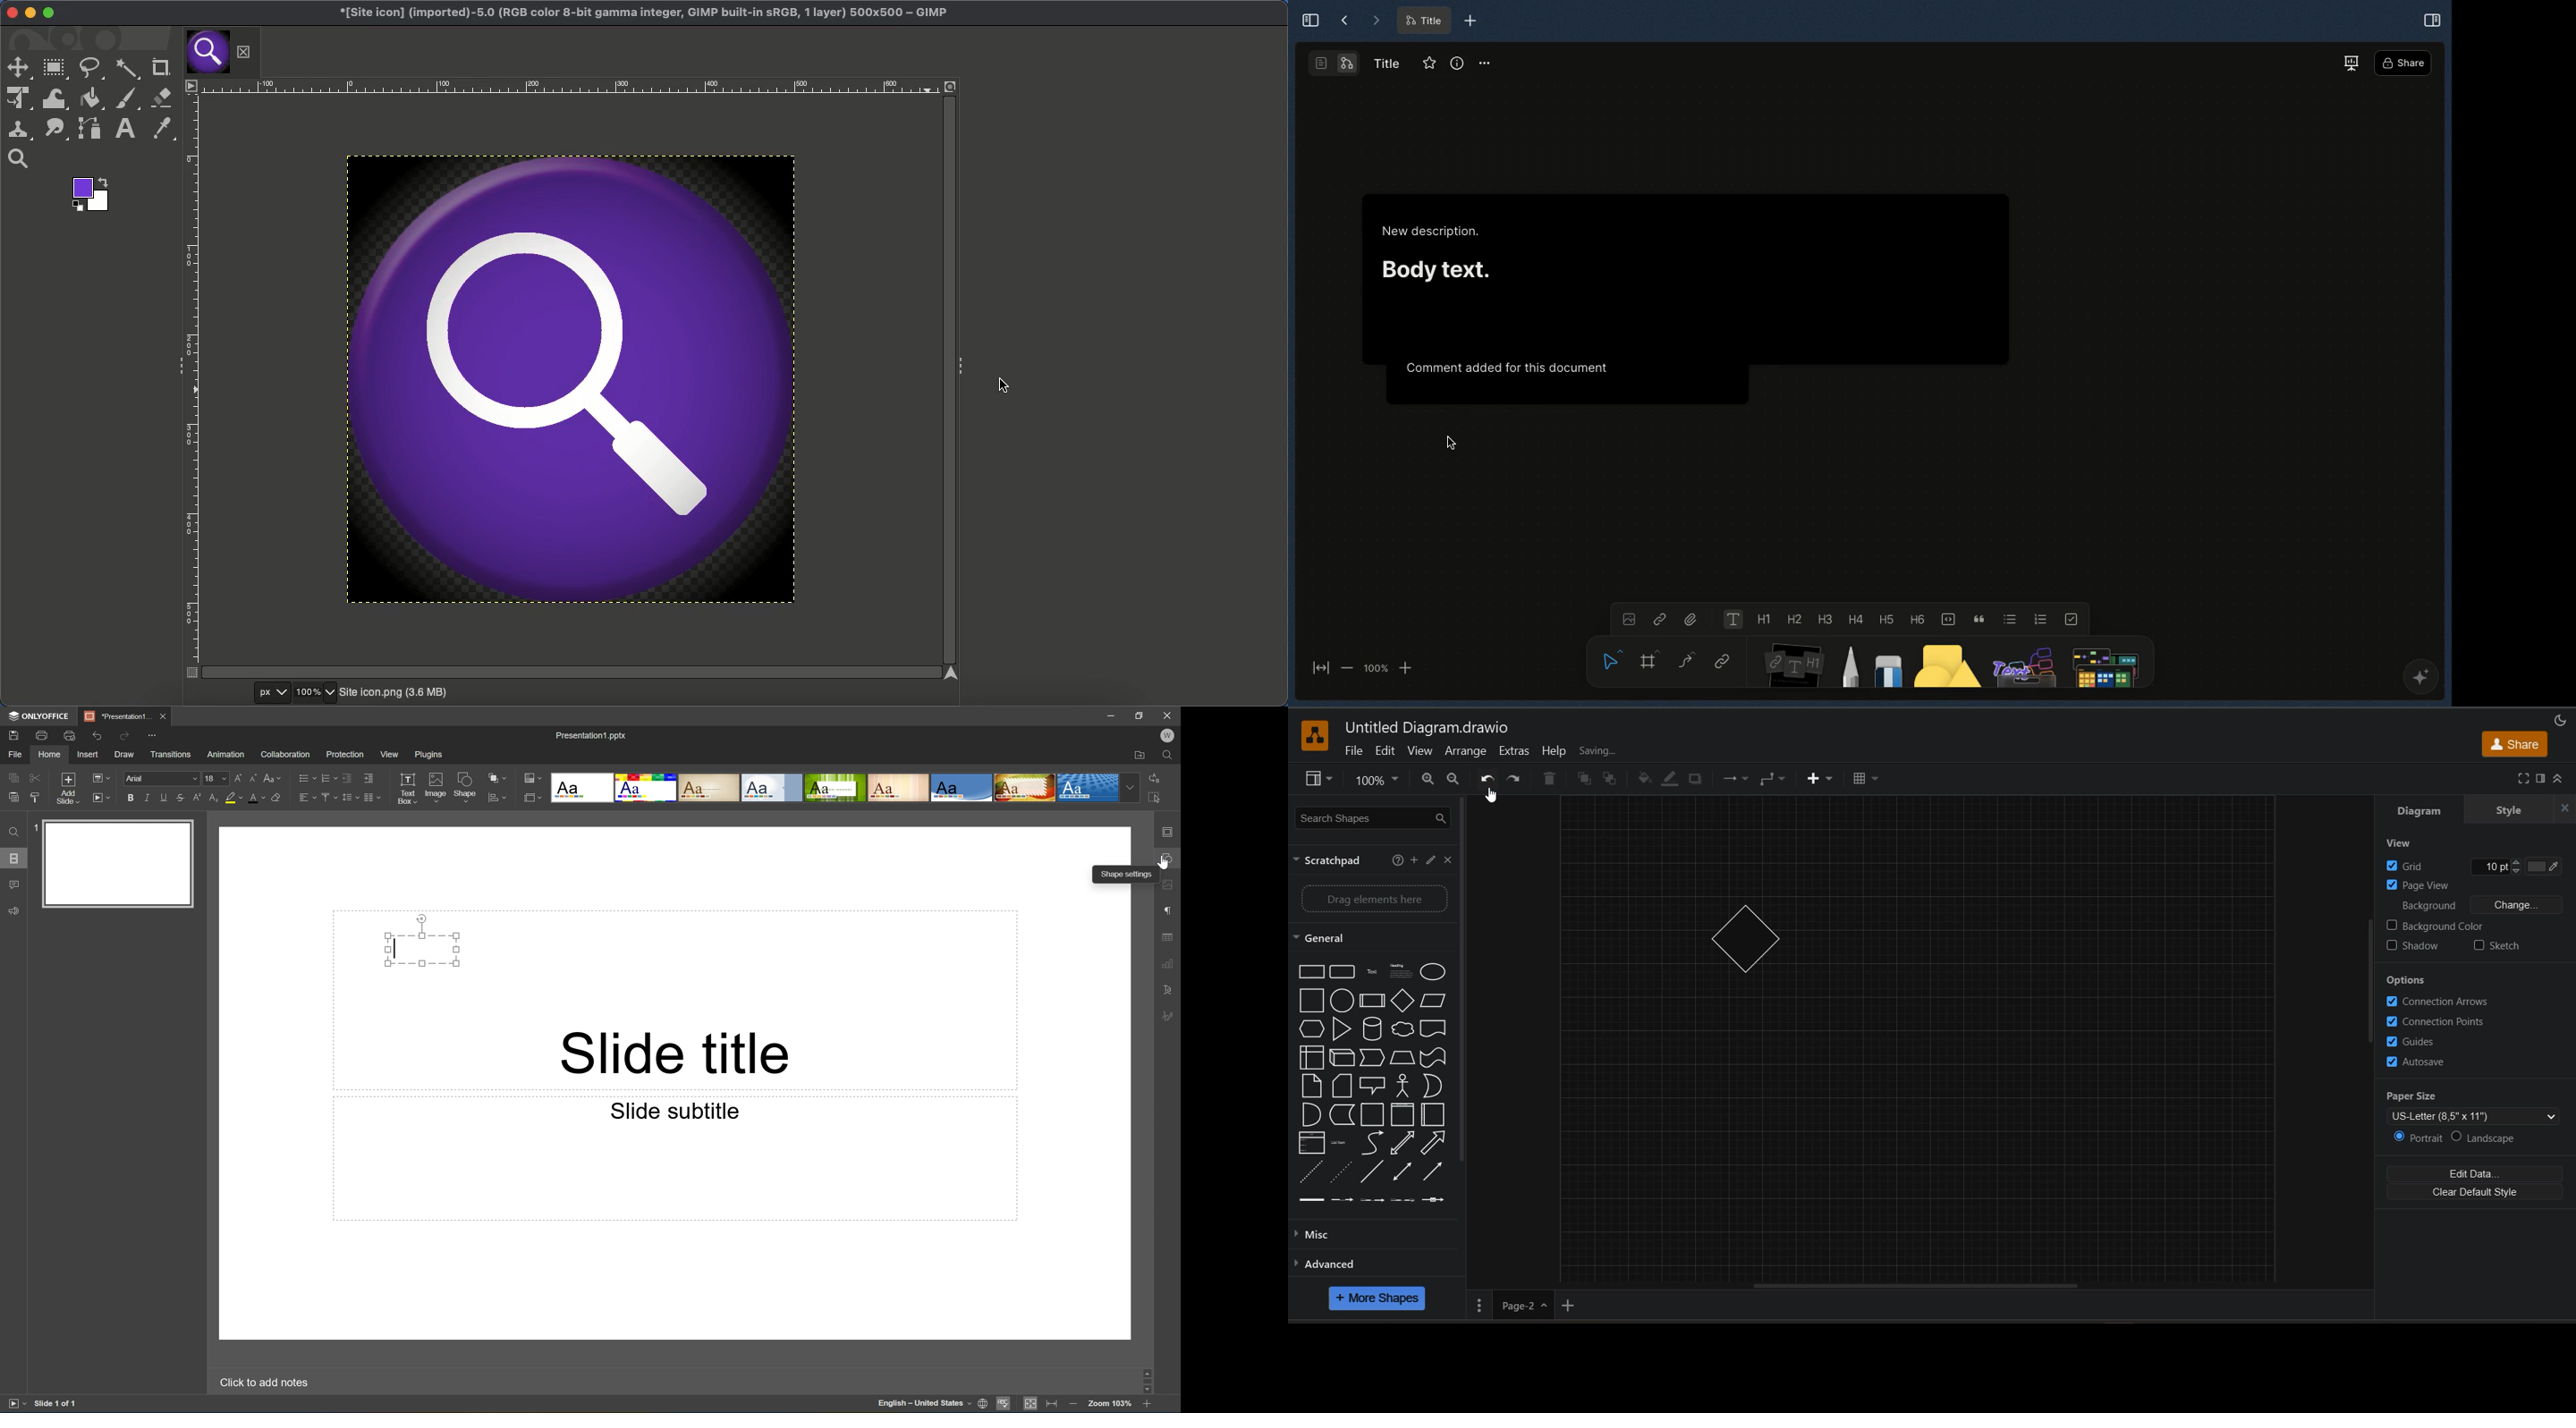  What do you see at coordinates (95, 736) in the screenshot?
I see `Undo` at bounding box center [95, 736].